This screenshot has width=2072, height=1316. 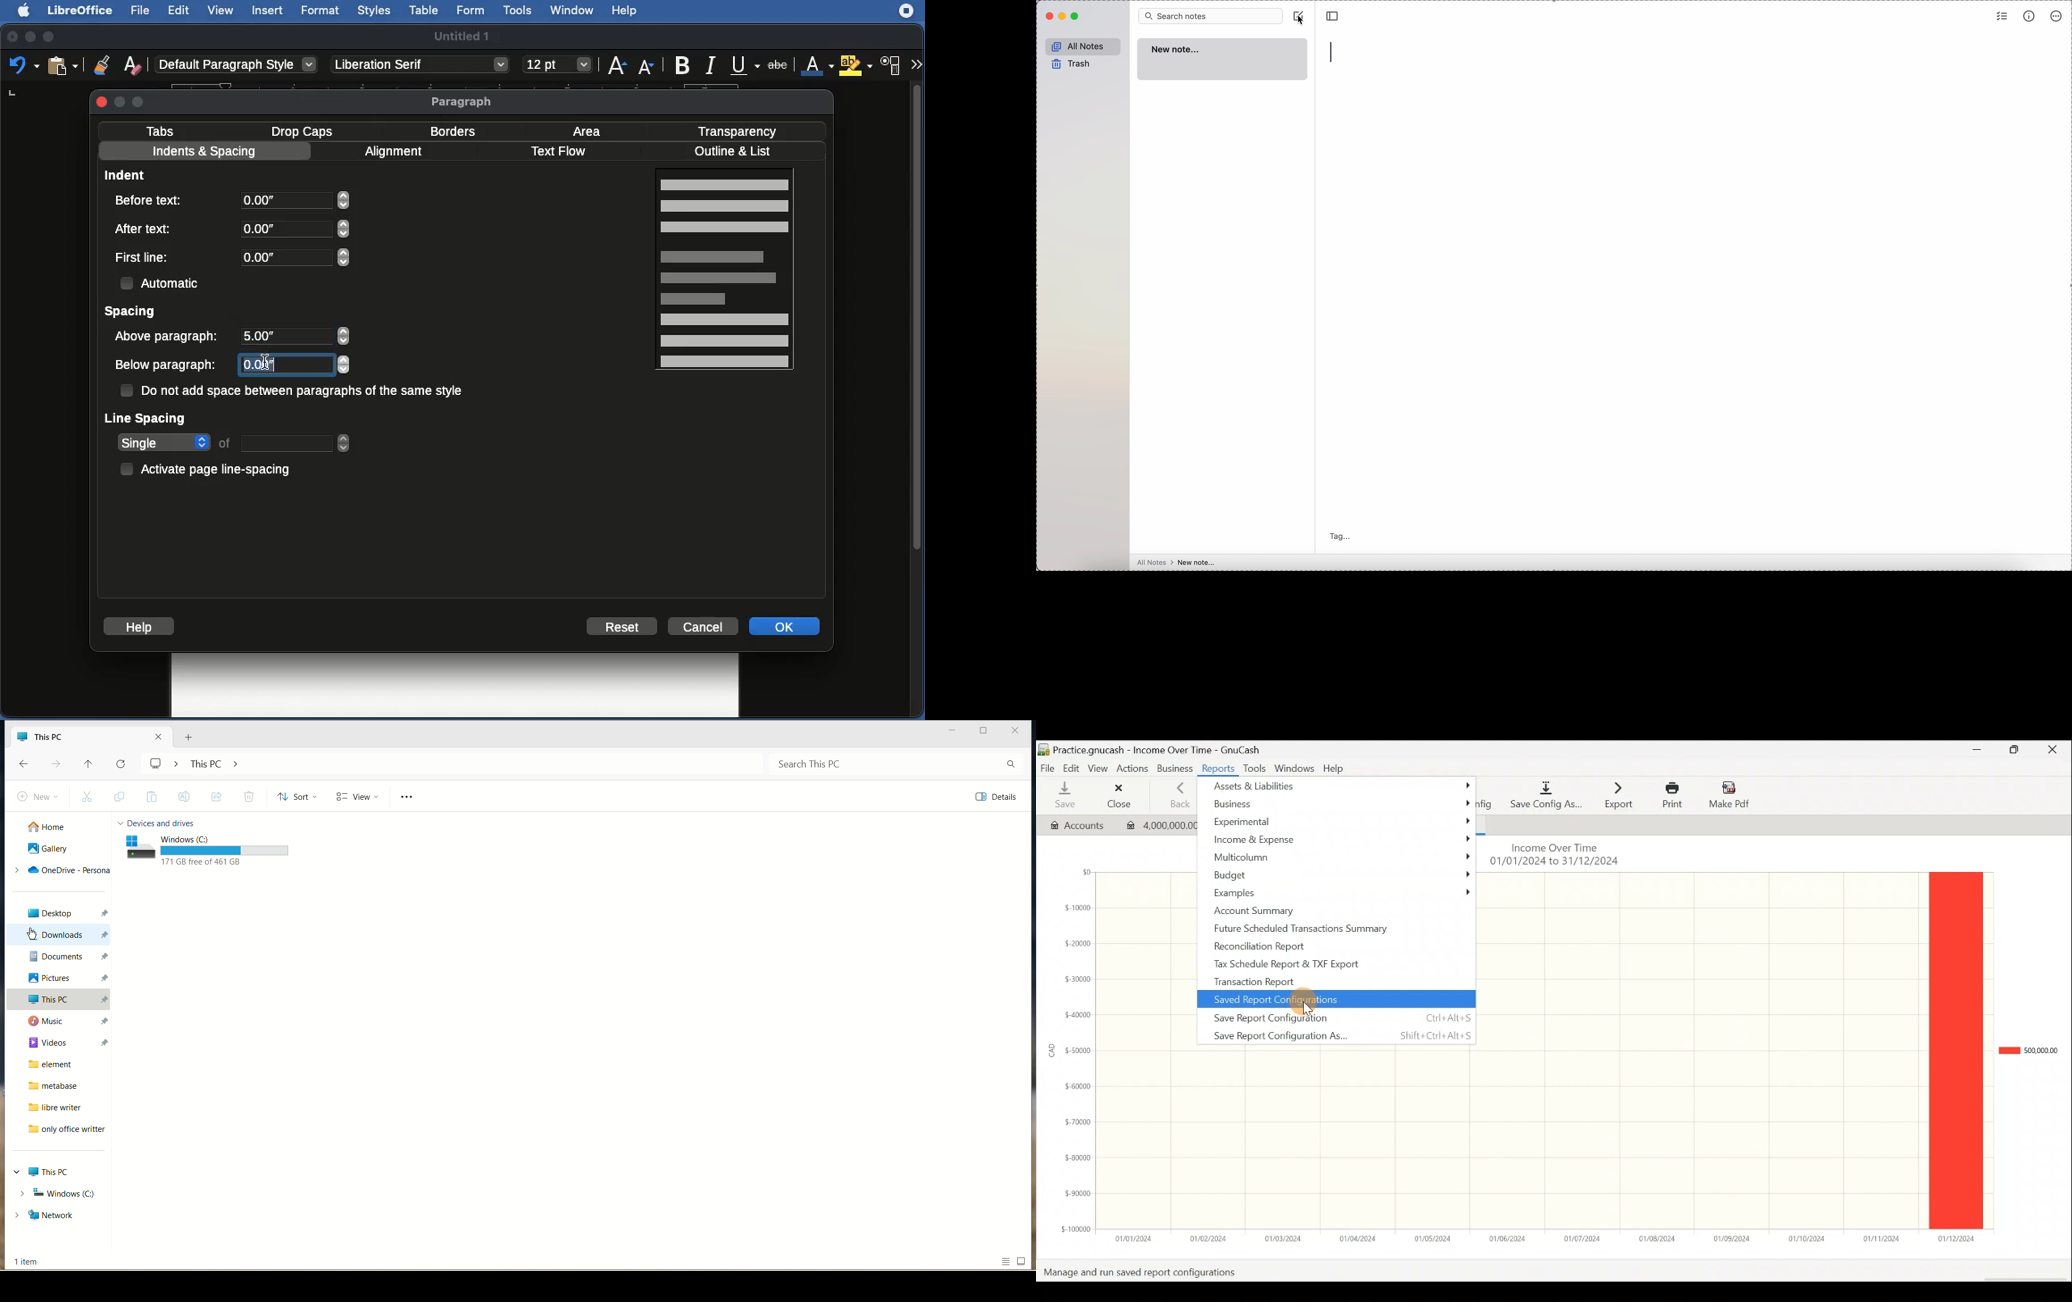 What do you see at coordinates (1338, 768) in the screenshot?
I see `Help` at bounding box center [1338, 768].